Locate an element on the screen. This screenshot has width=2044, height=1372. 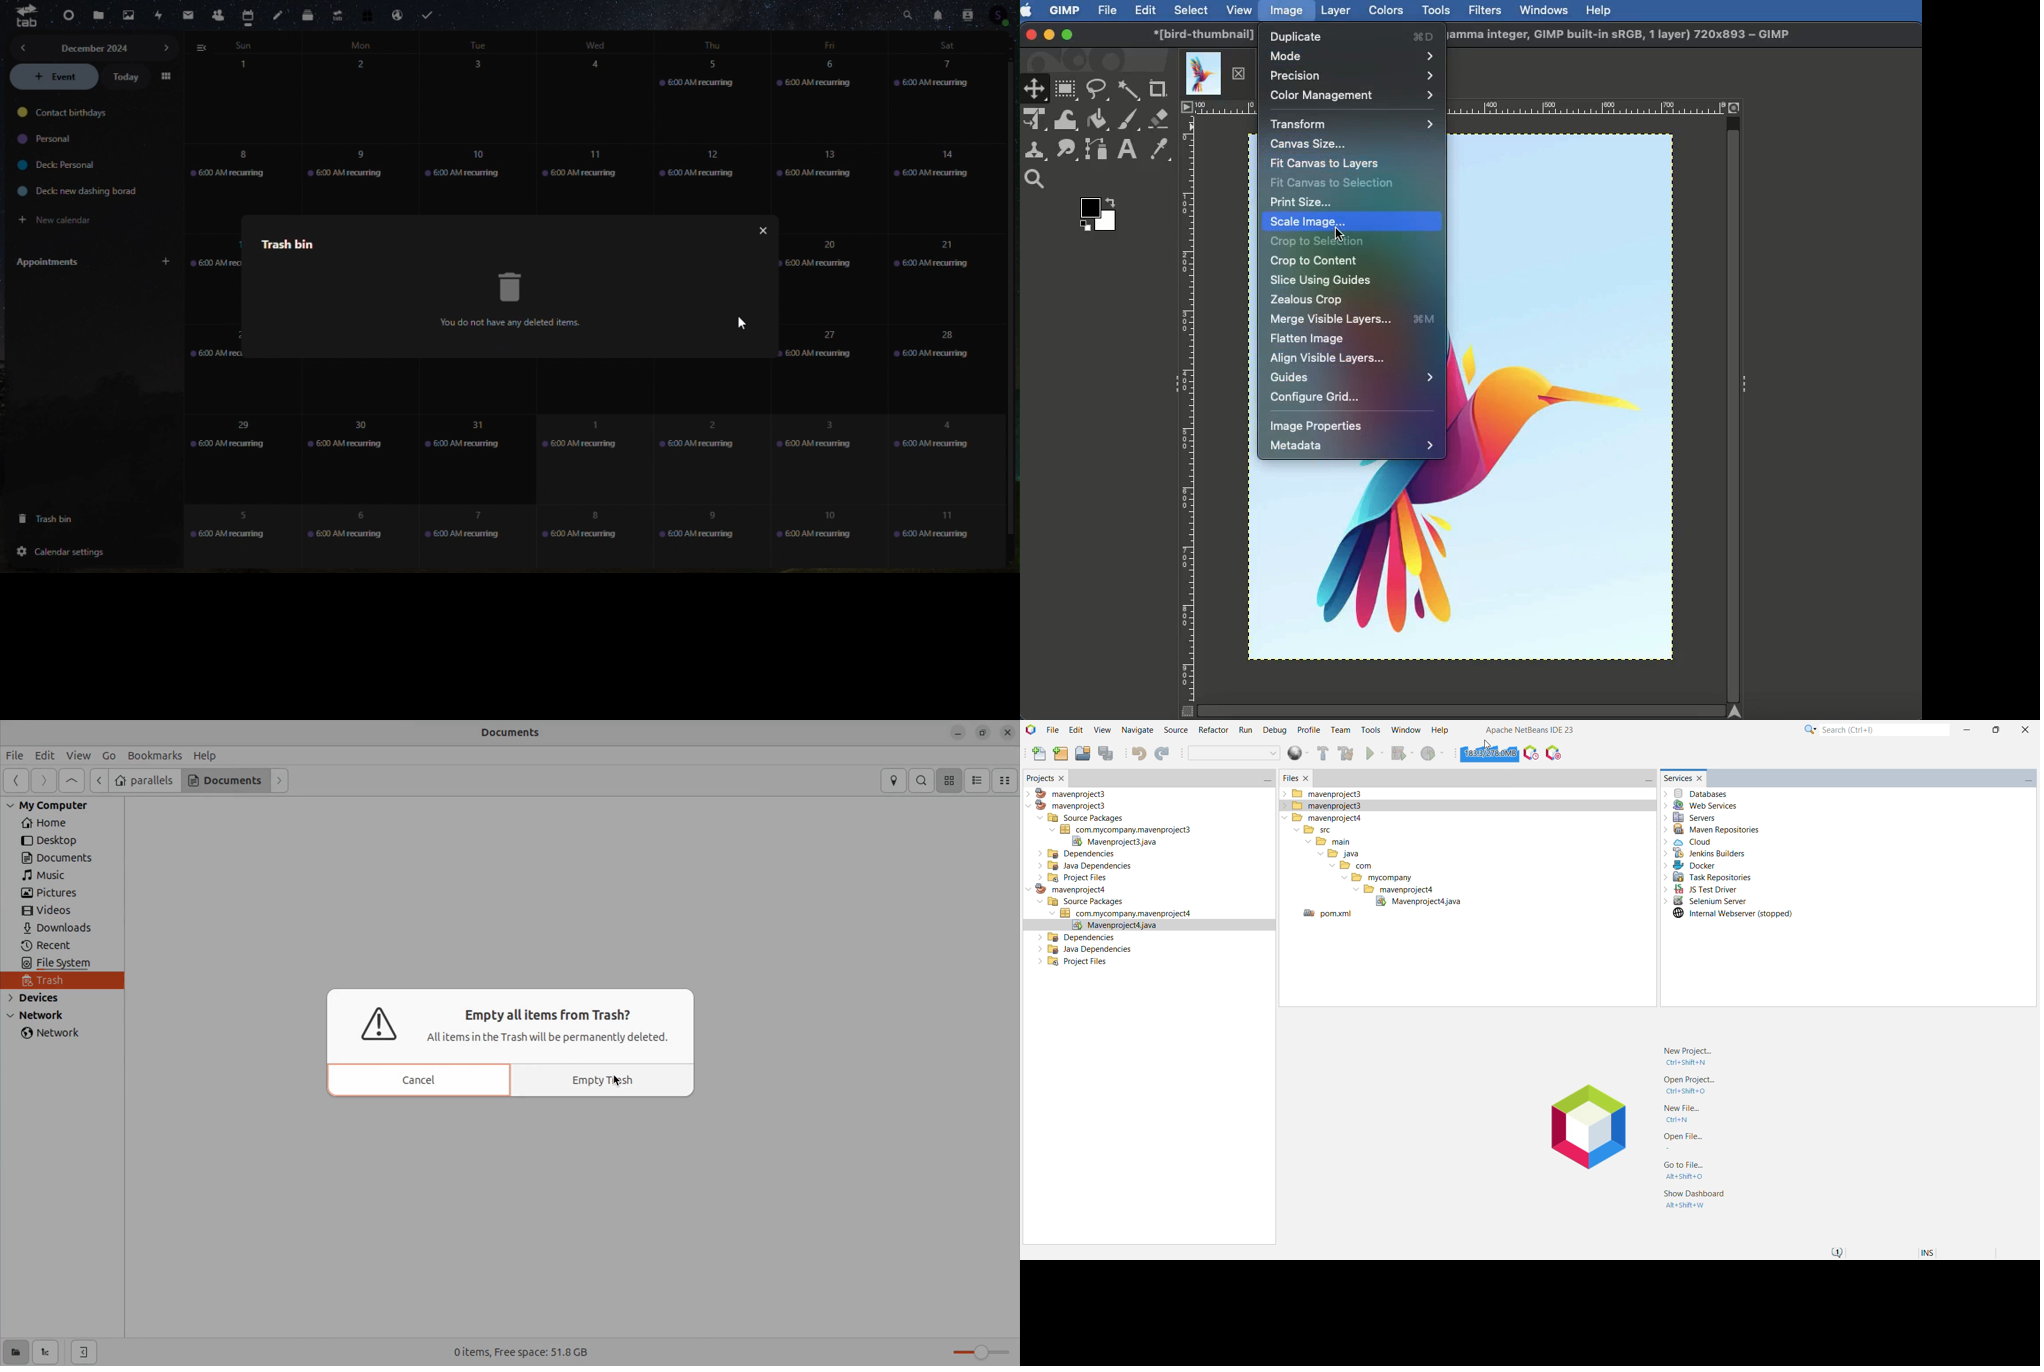
tab is located at coordinates (26, 19).